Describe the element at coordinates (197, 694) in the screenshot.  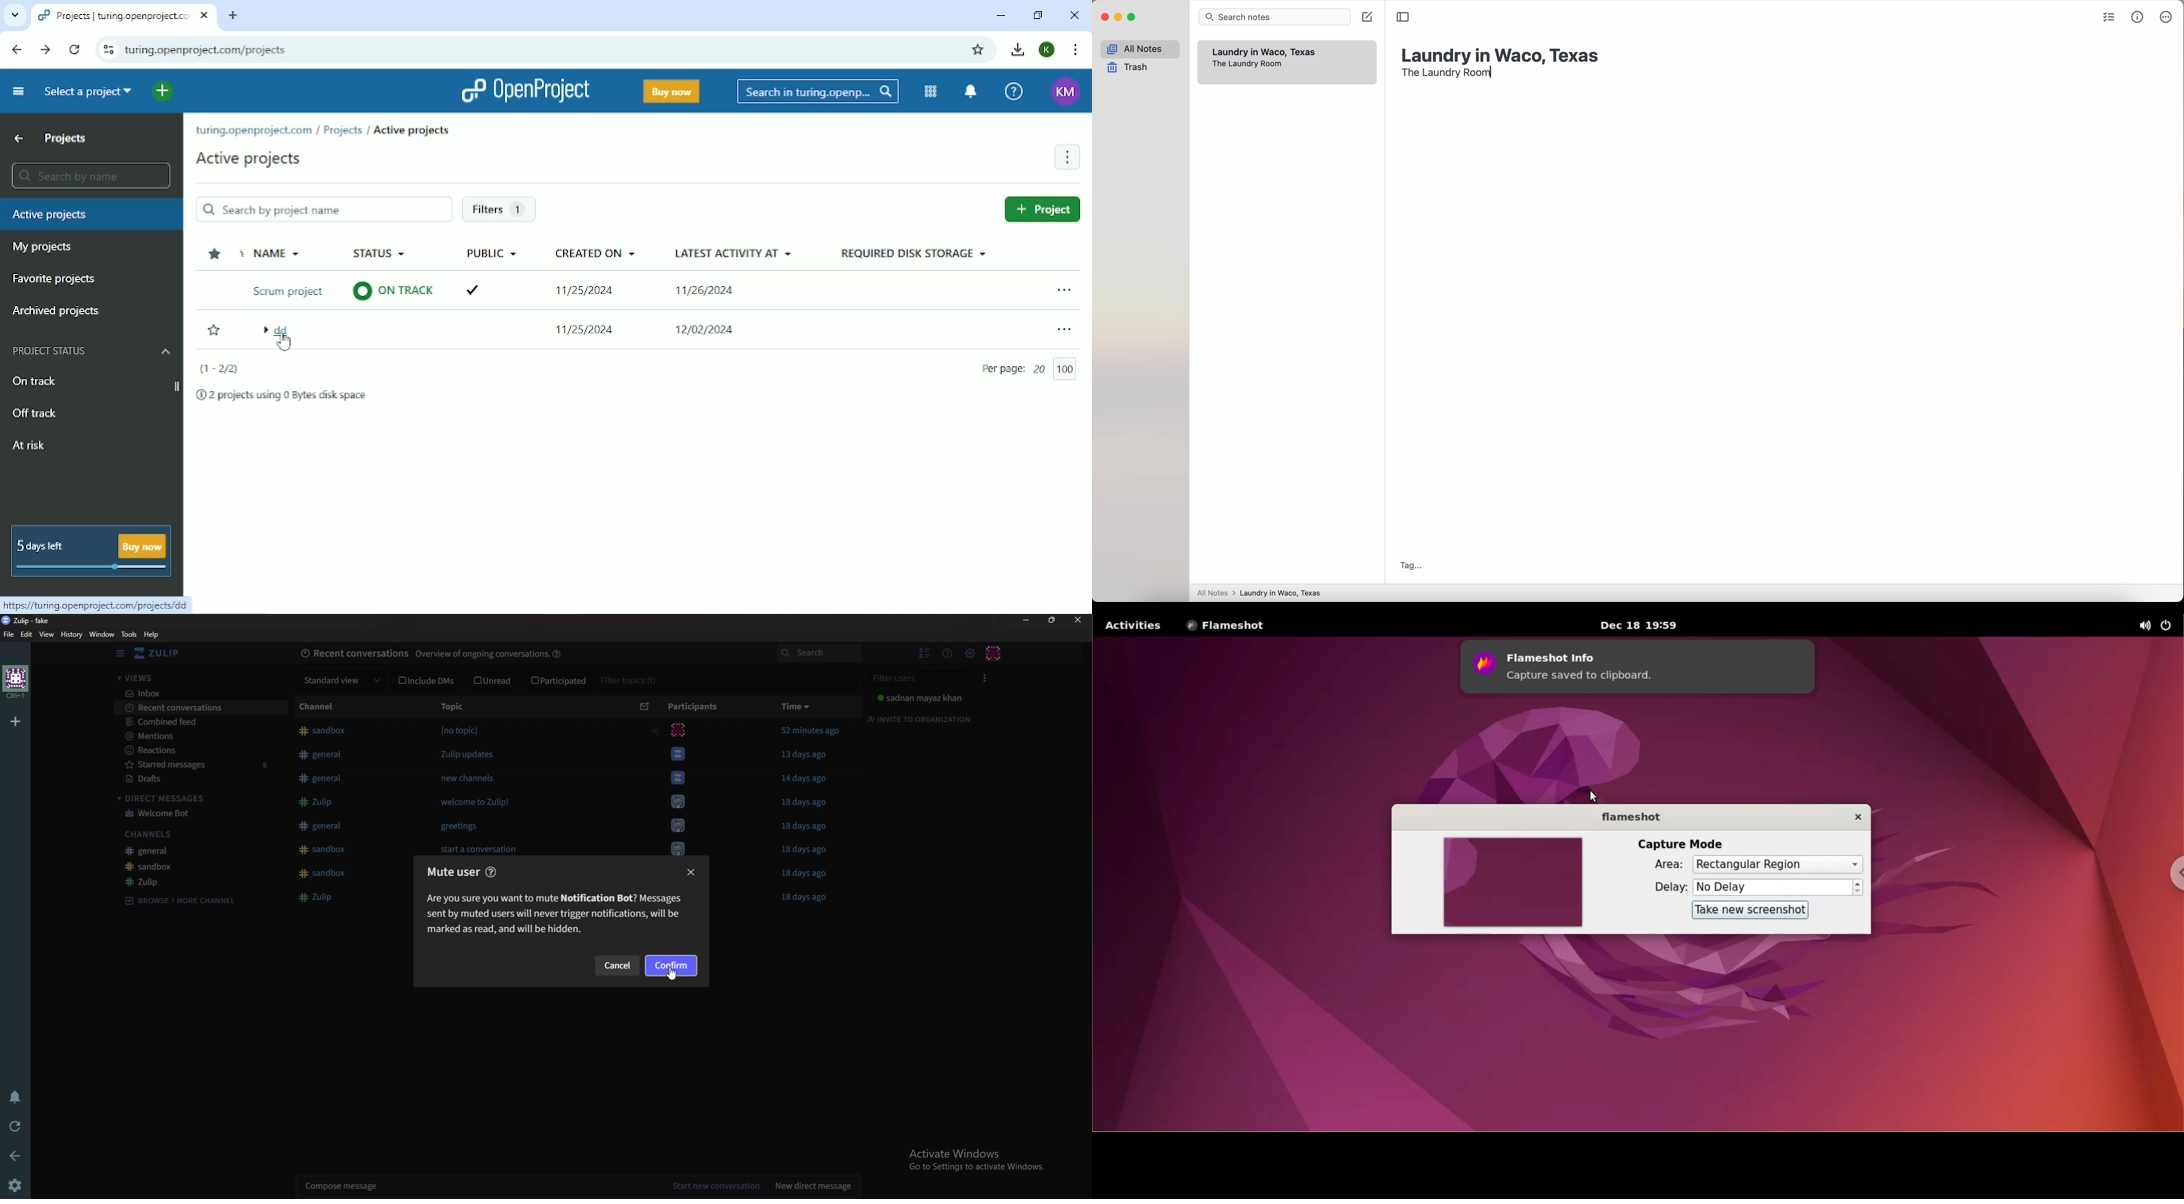
I see `Inbox` at that location.